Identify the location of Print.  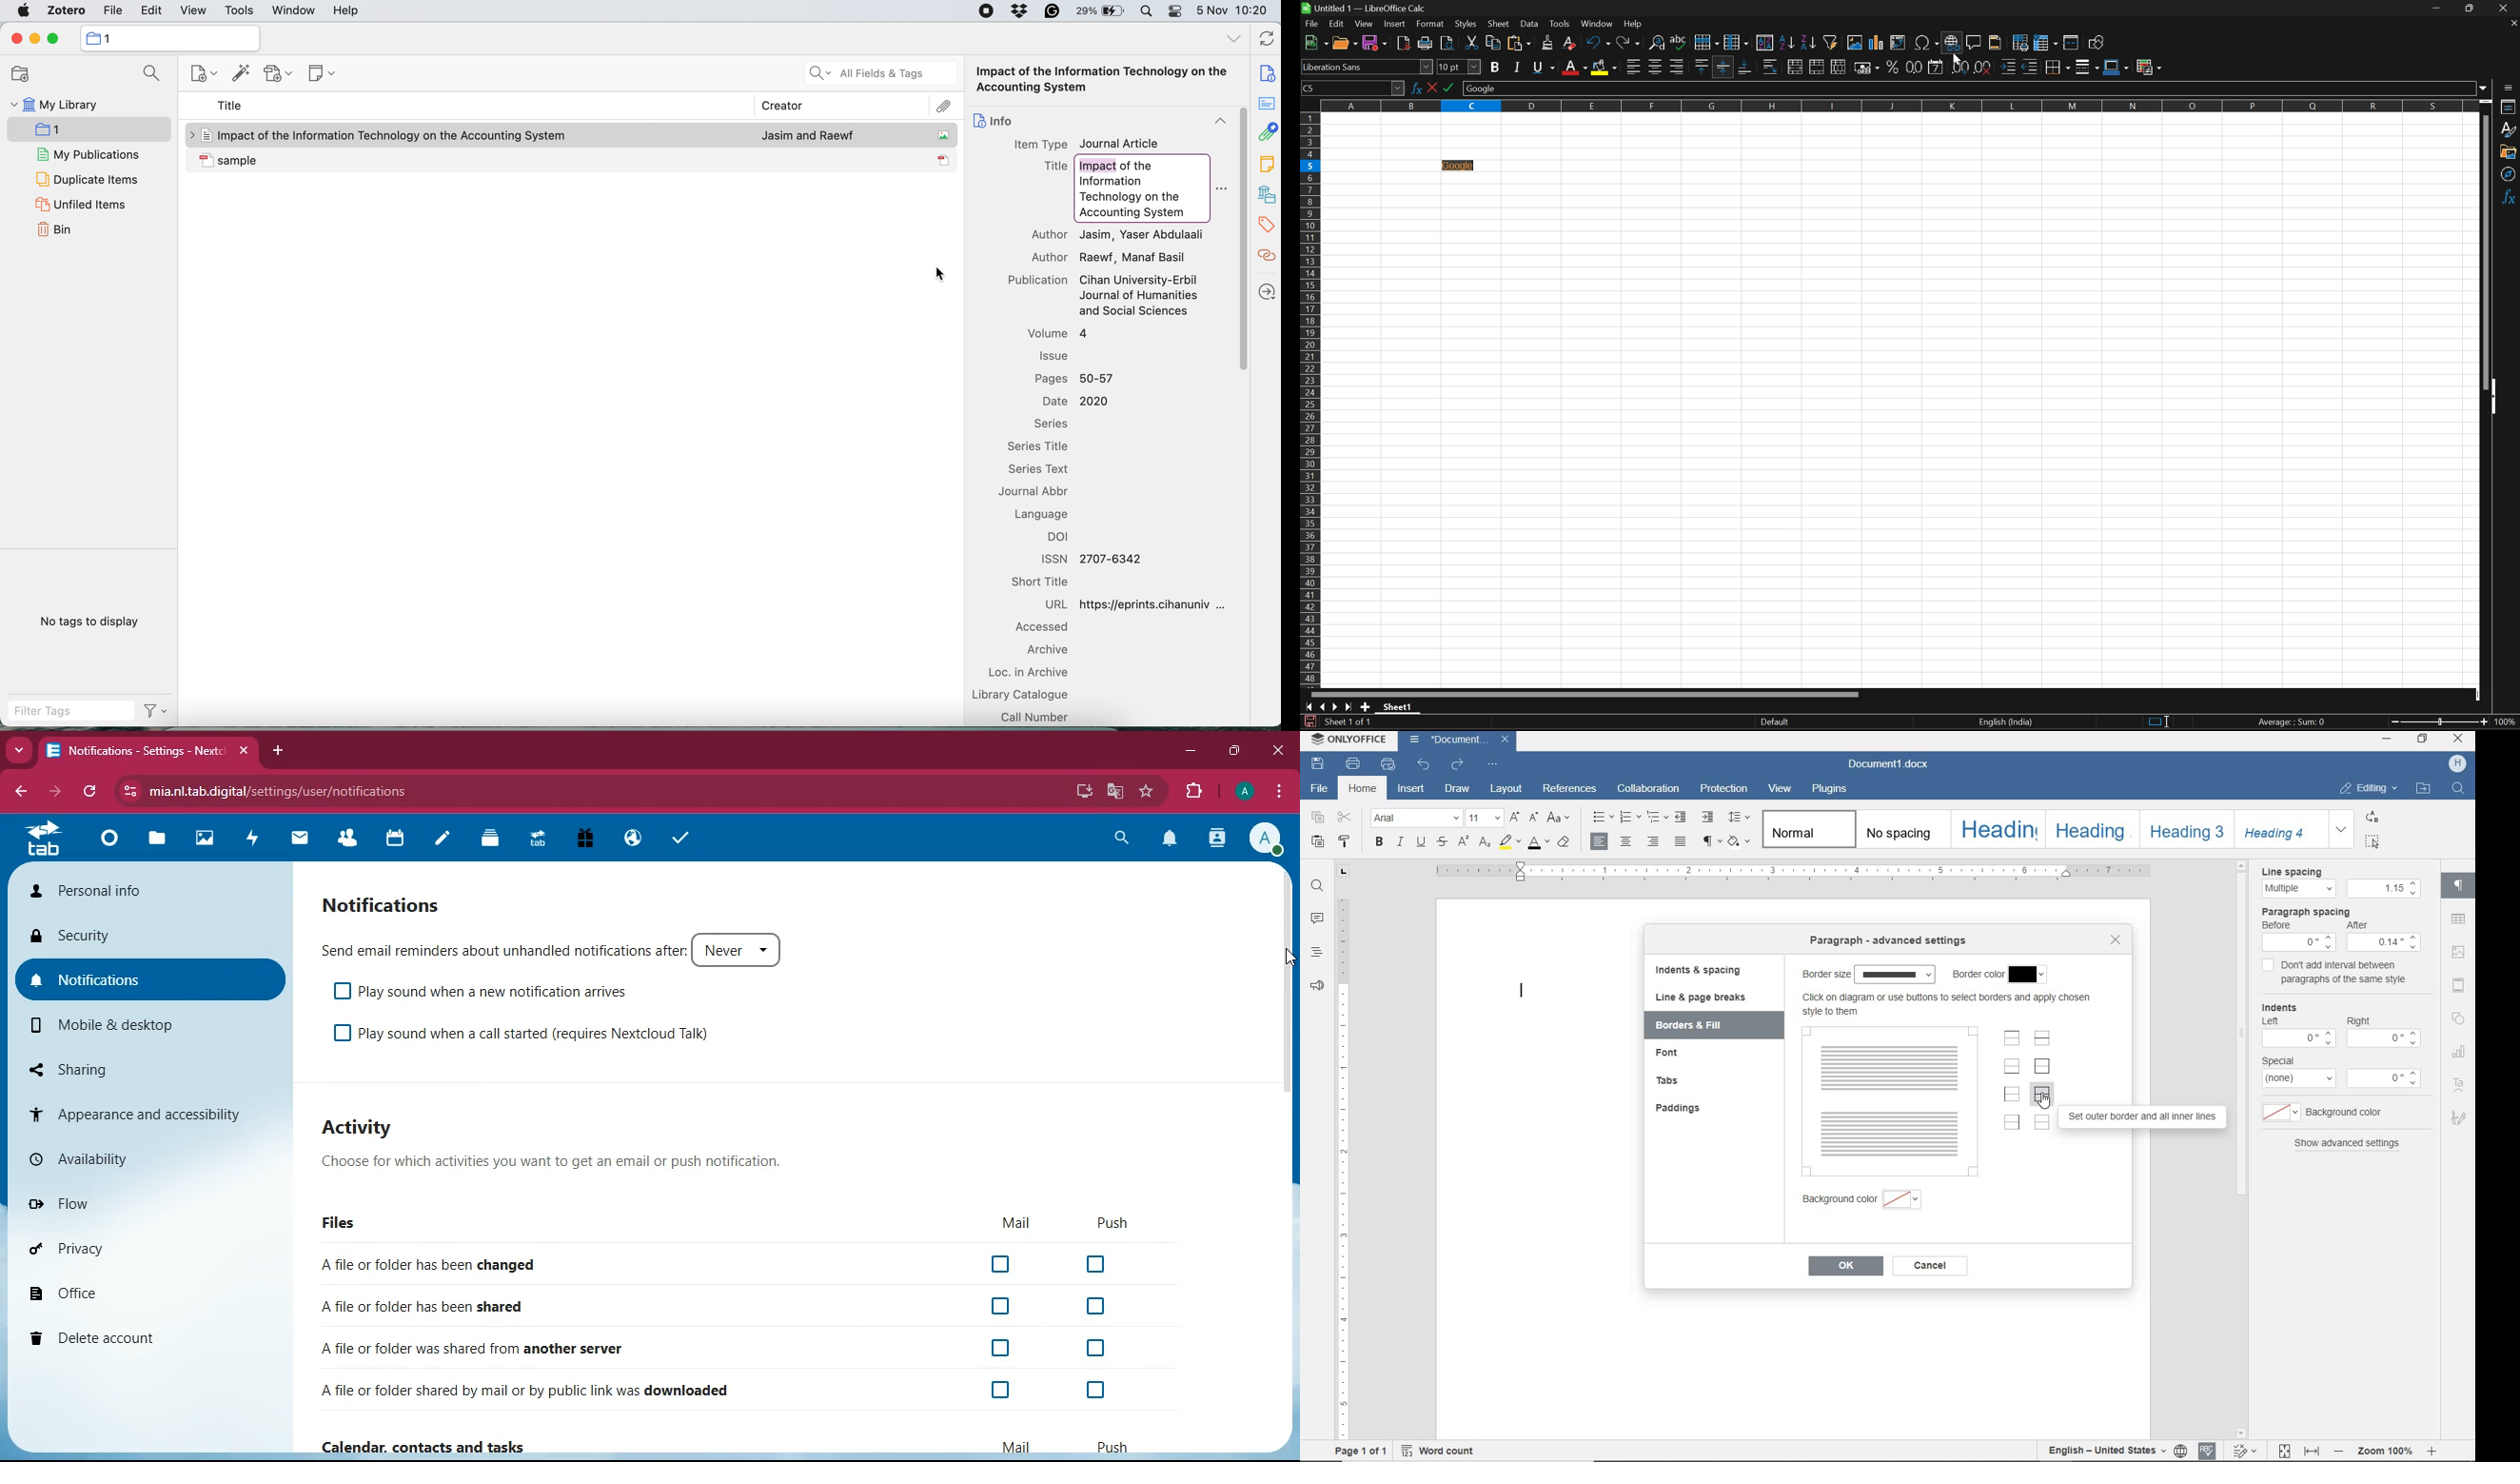
(1426, 44).